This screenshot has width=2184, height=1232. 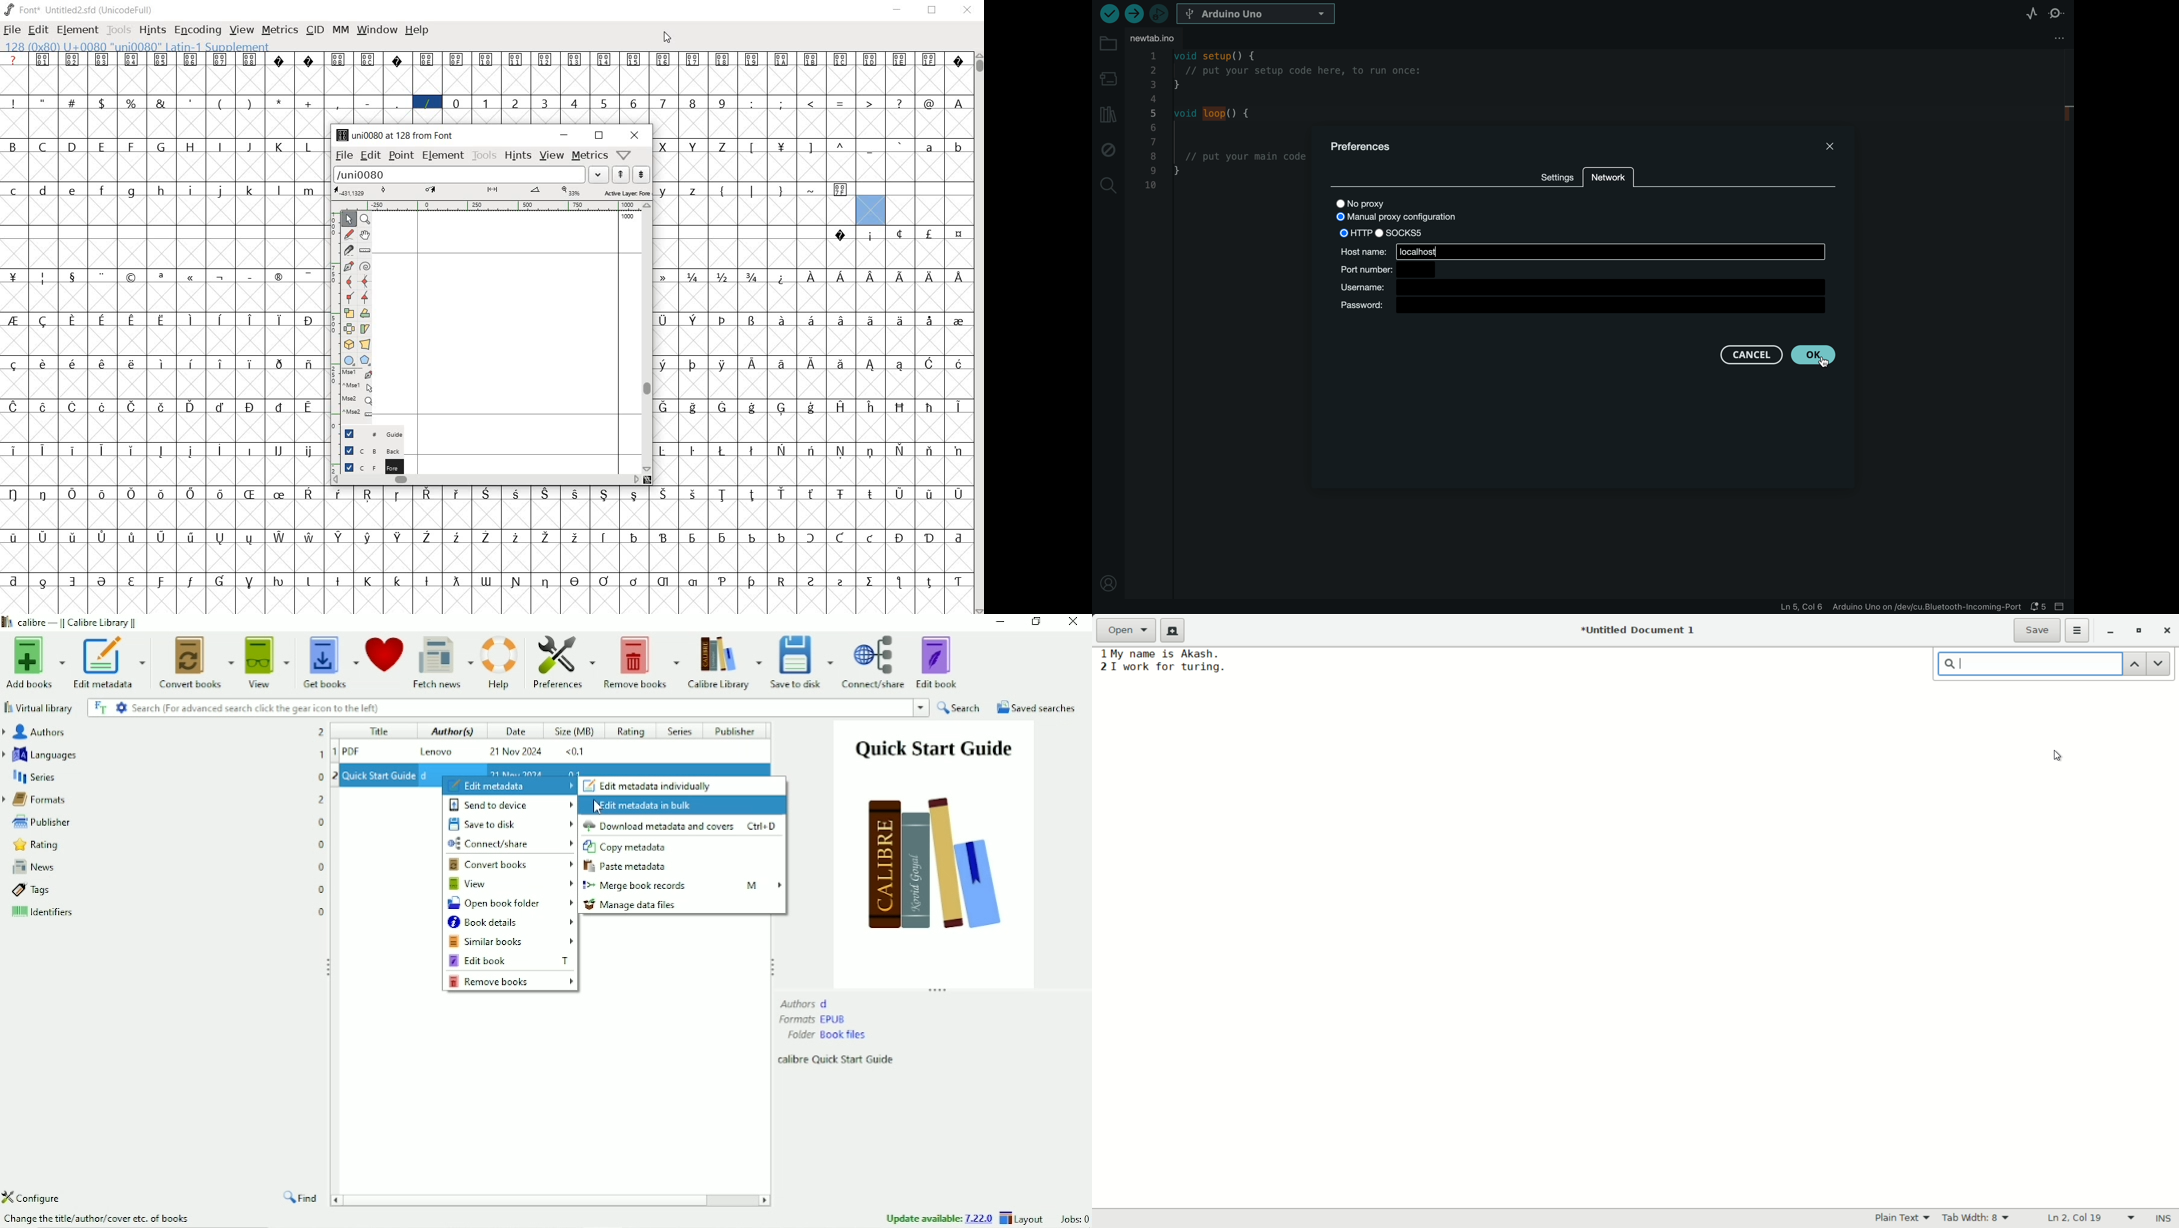 I want to click on glyph, so click(x=73, y=278).